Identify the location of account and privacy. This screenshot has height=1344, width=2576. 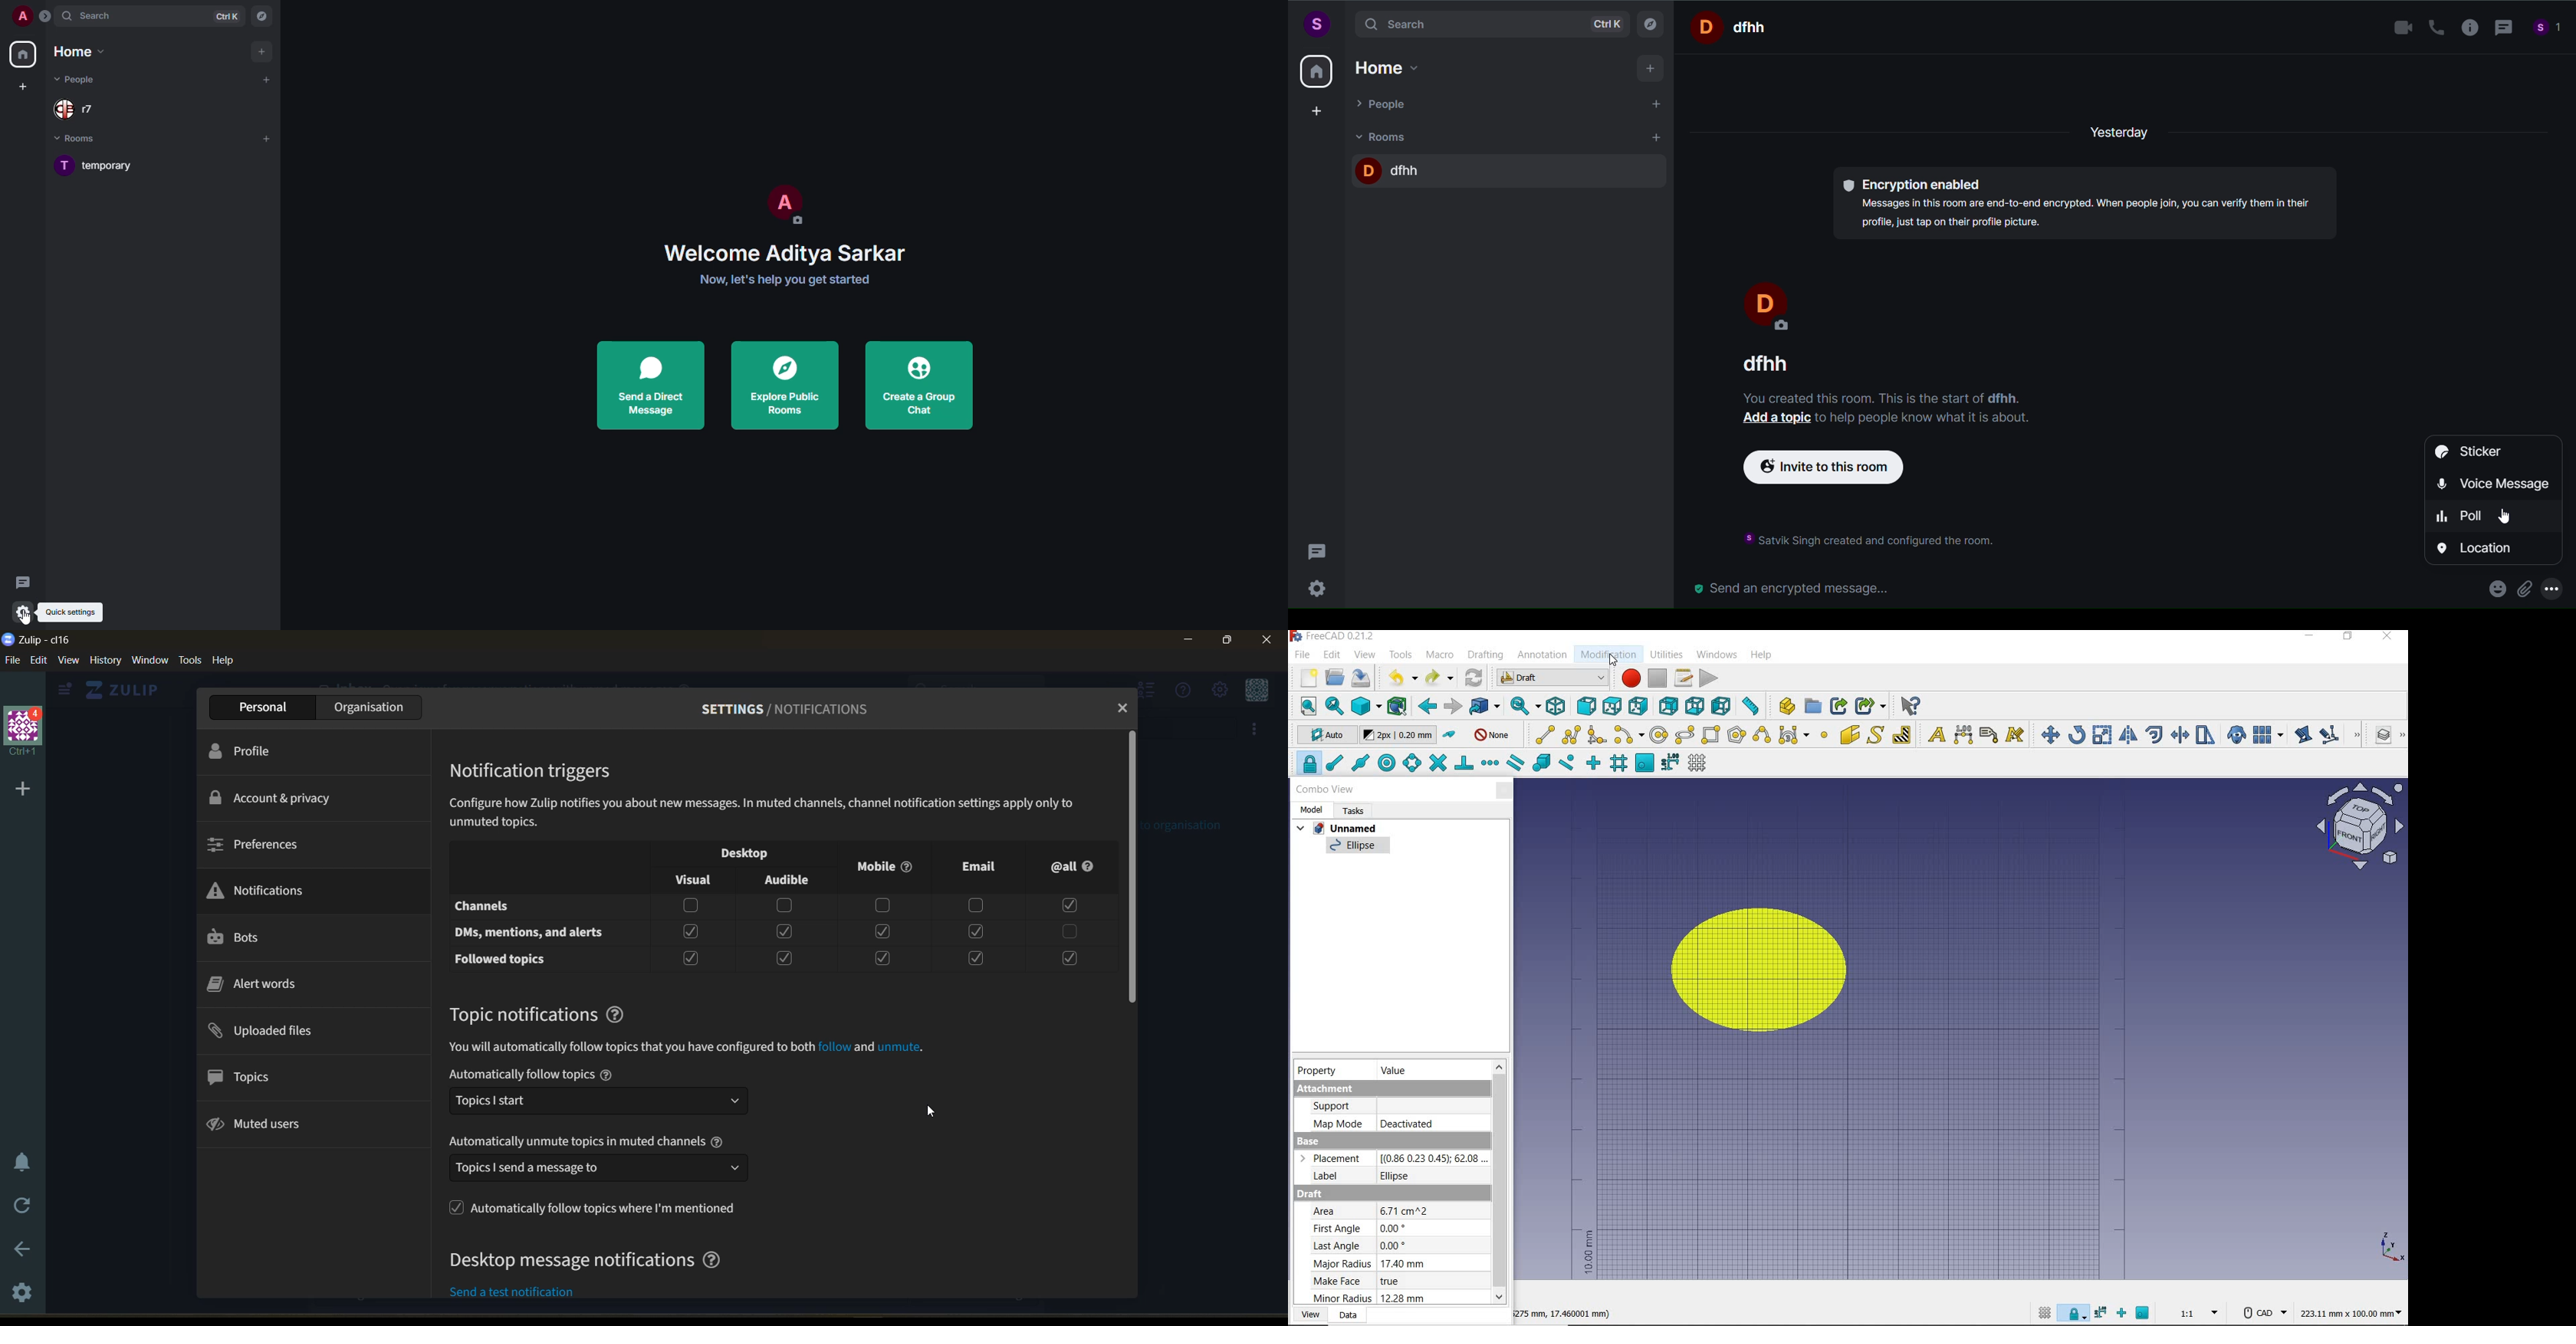
(280, 798).